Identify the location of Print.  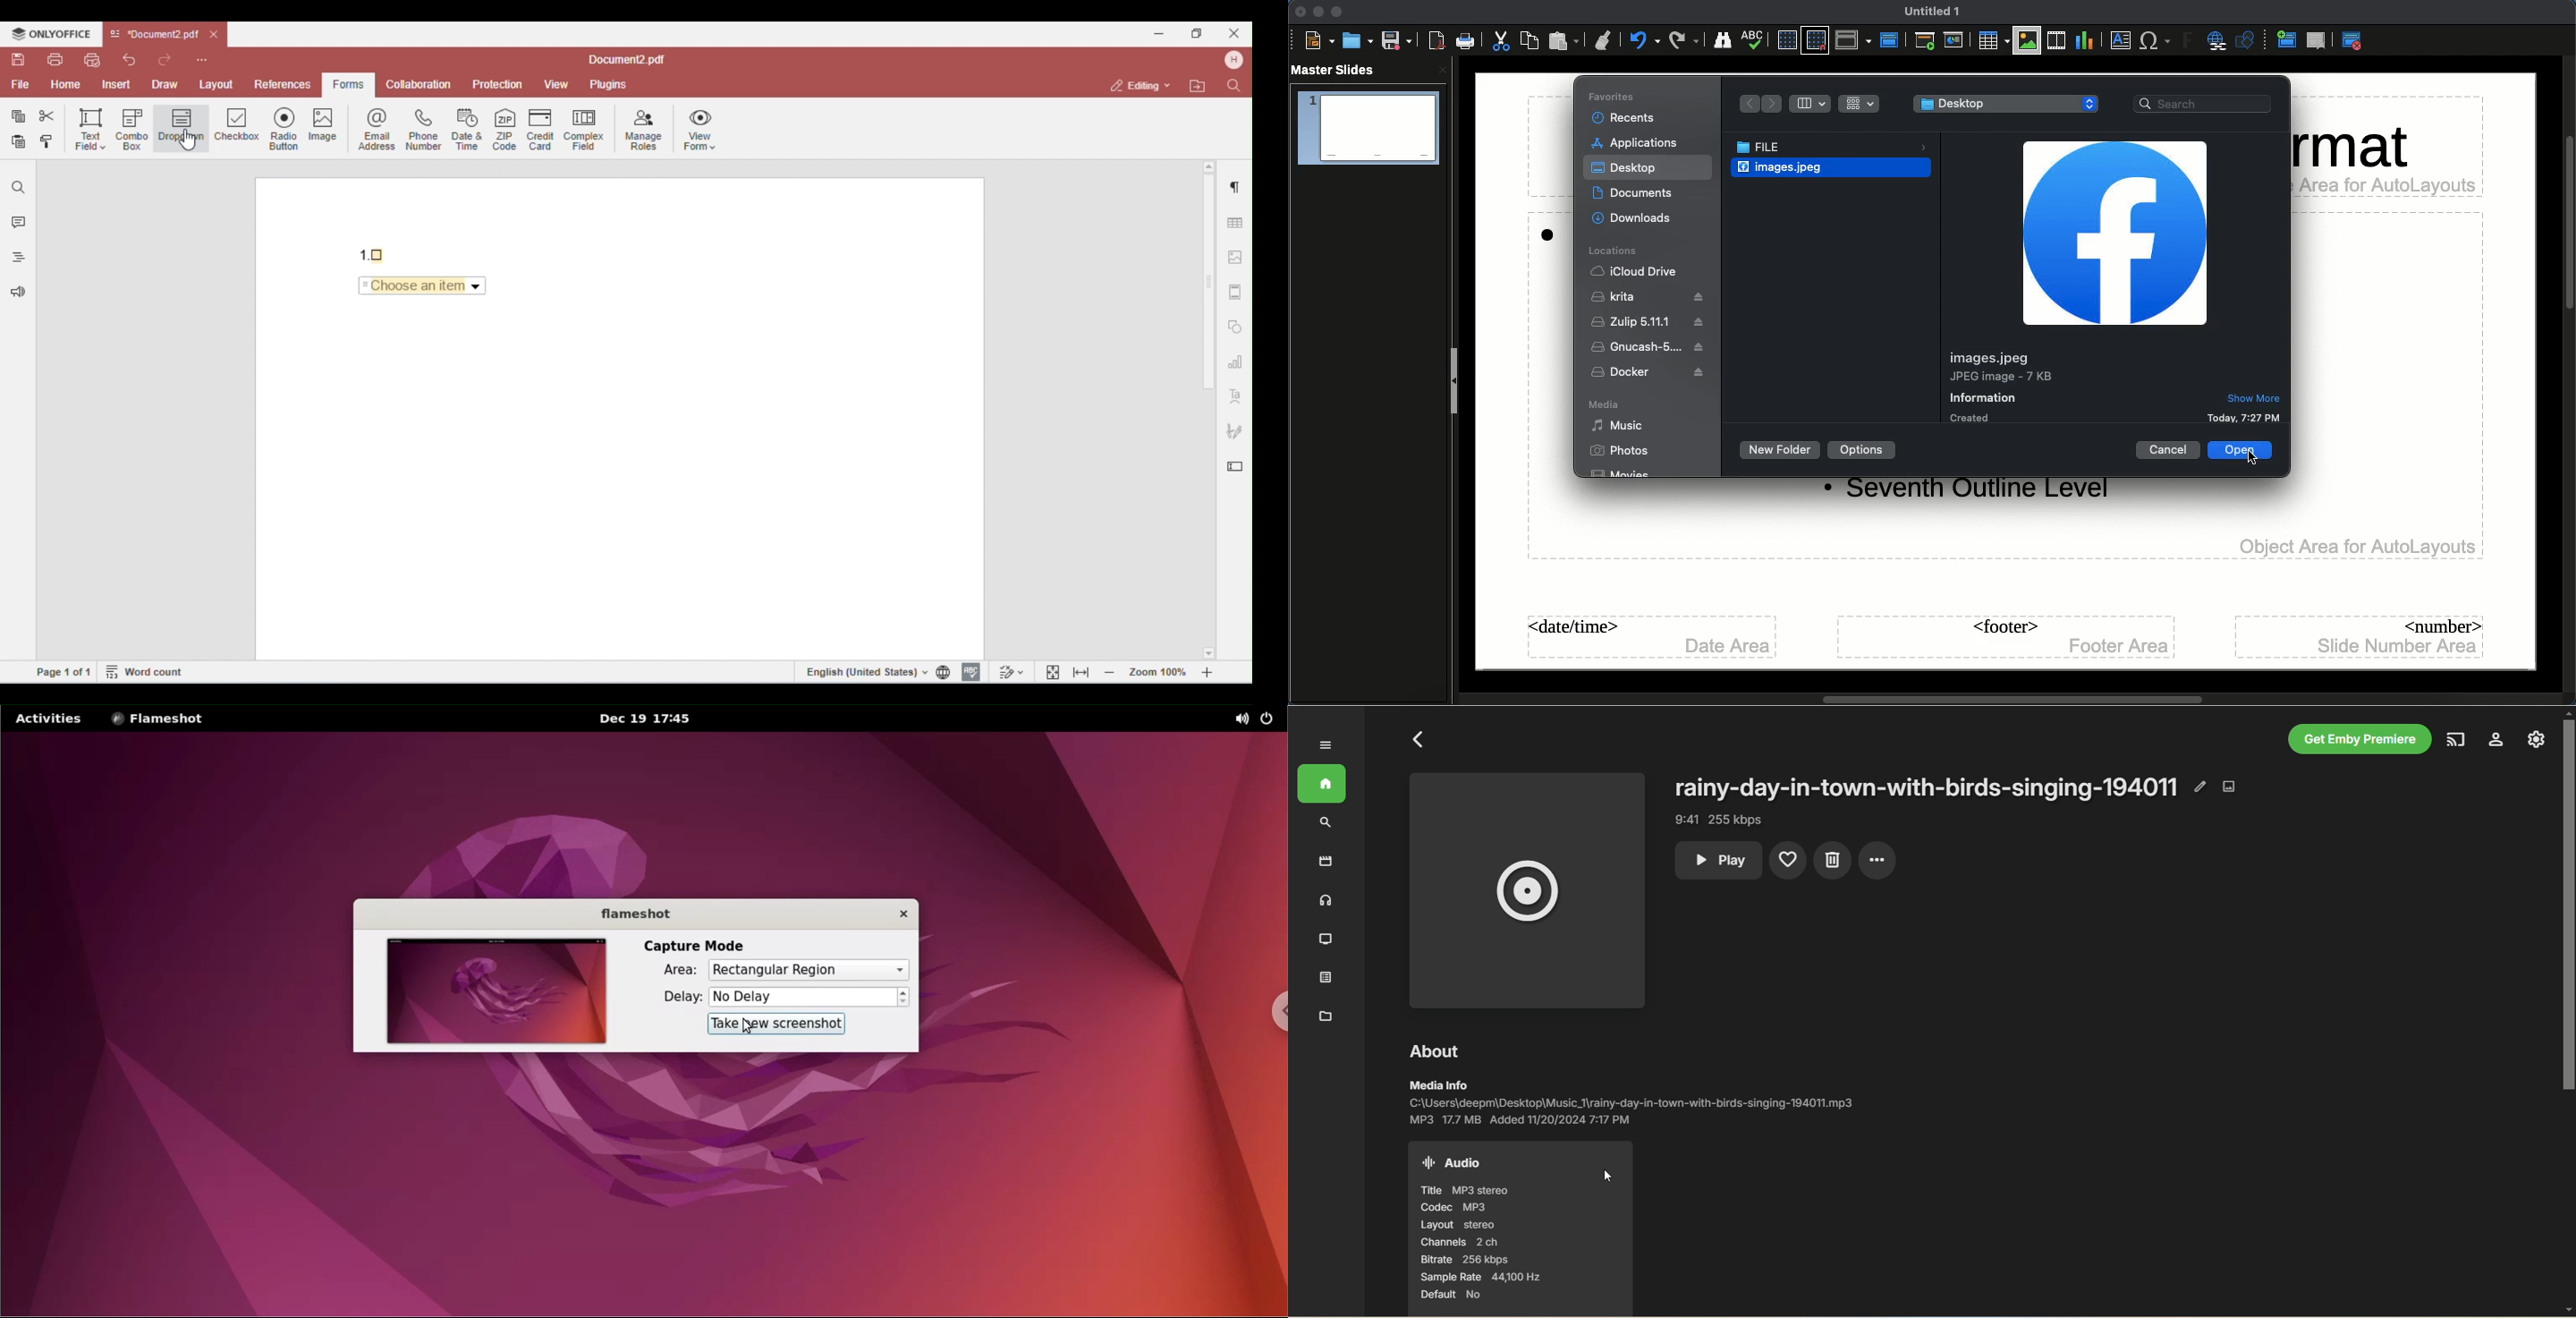
(1466, 41).